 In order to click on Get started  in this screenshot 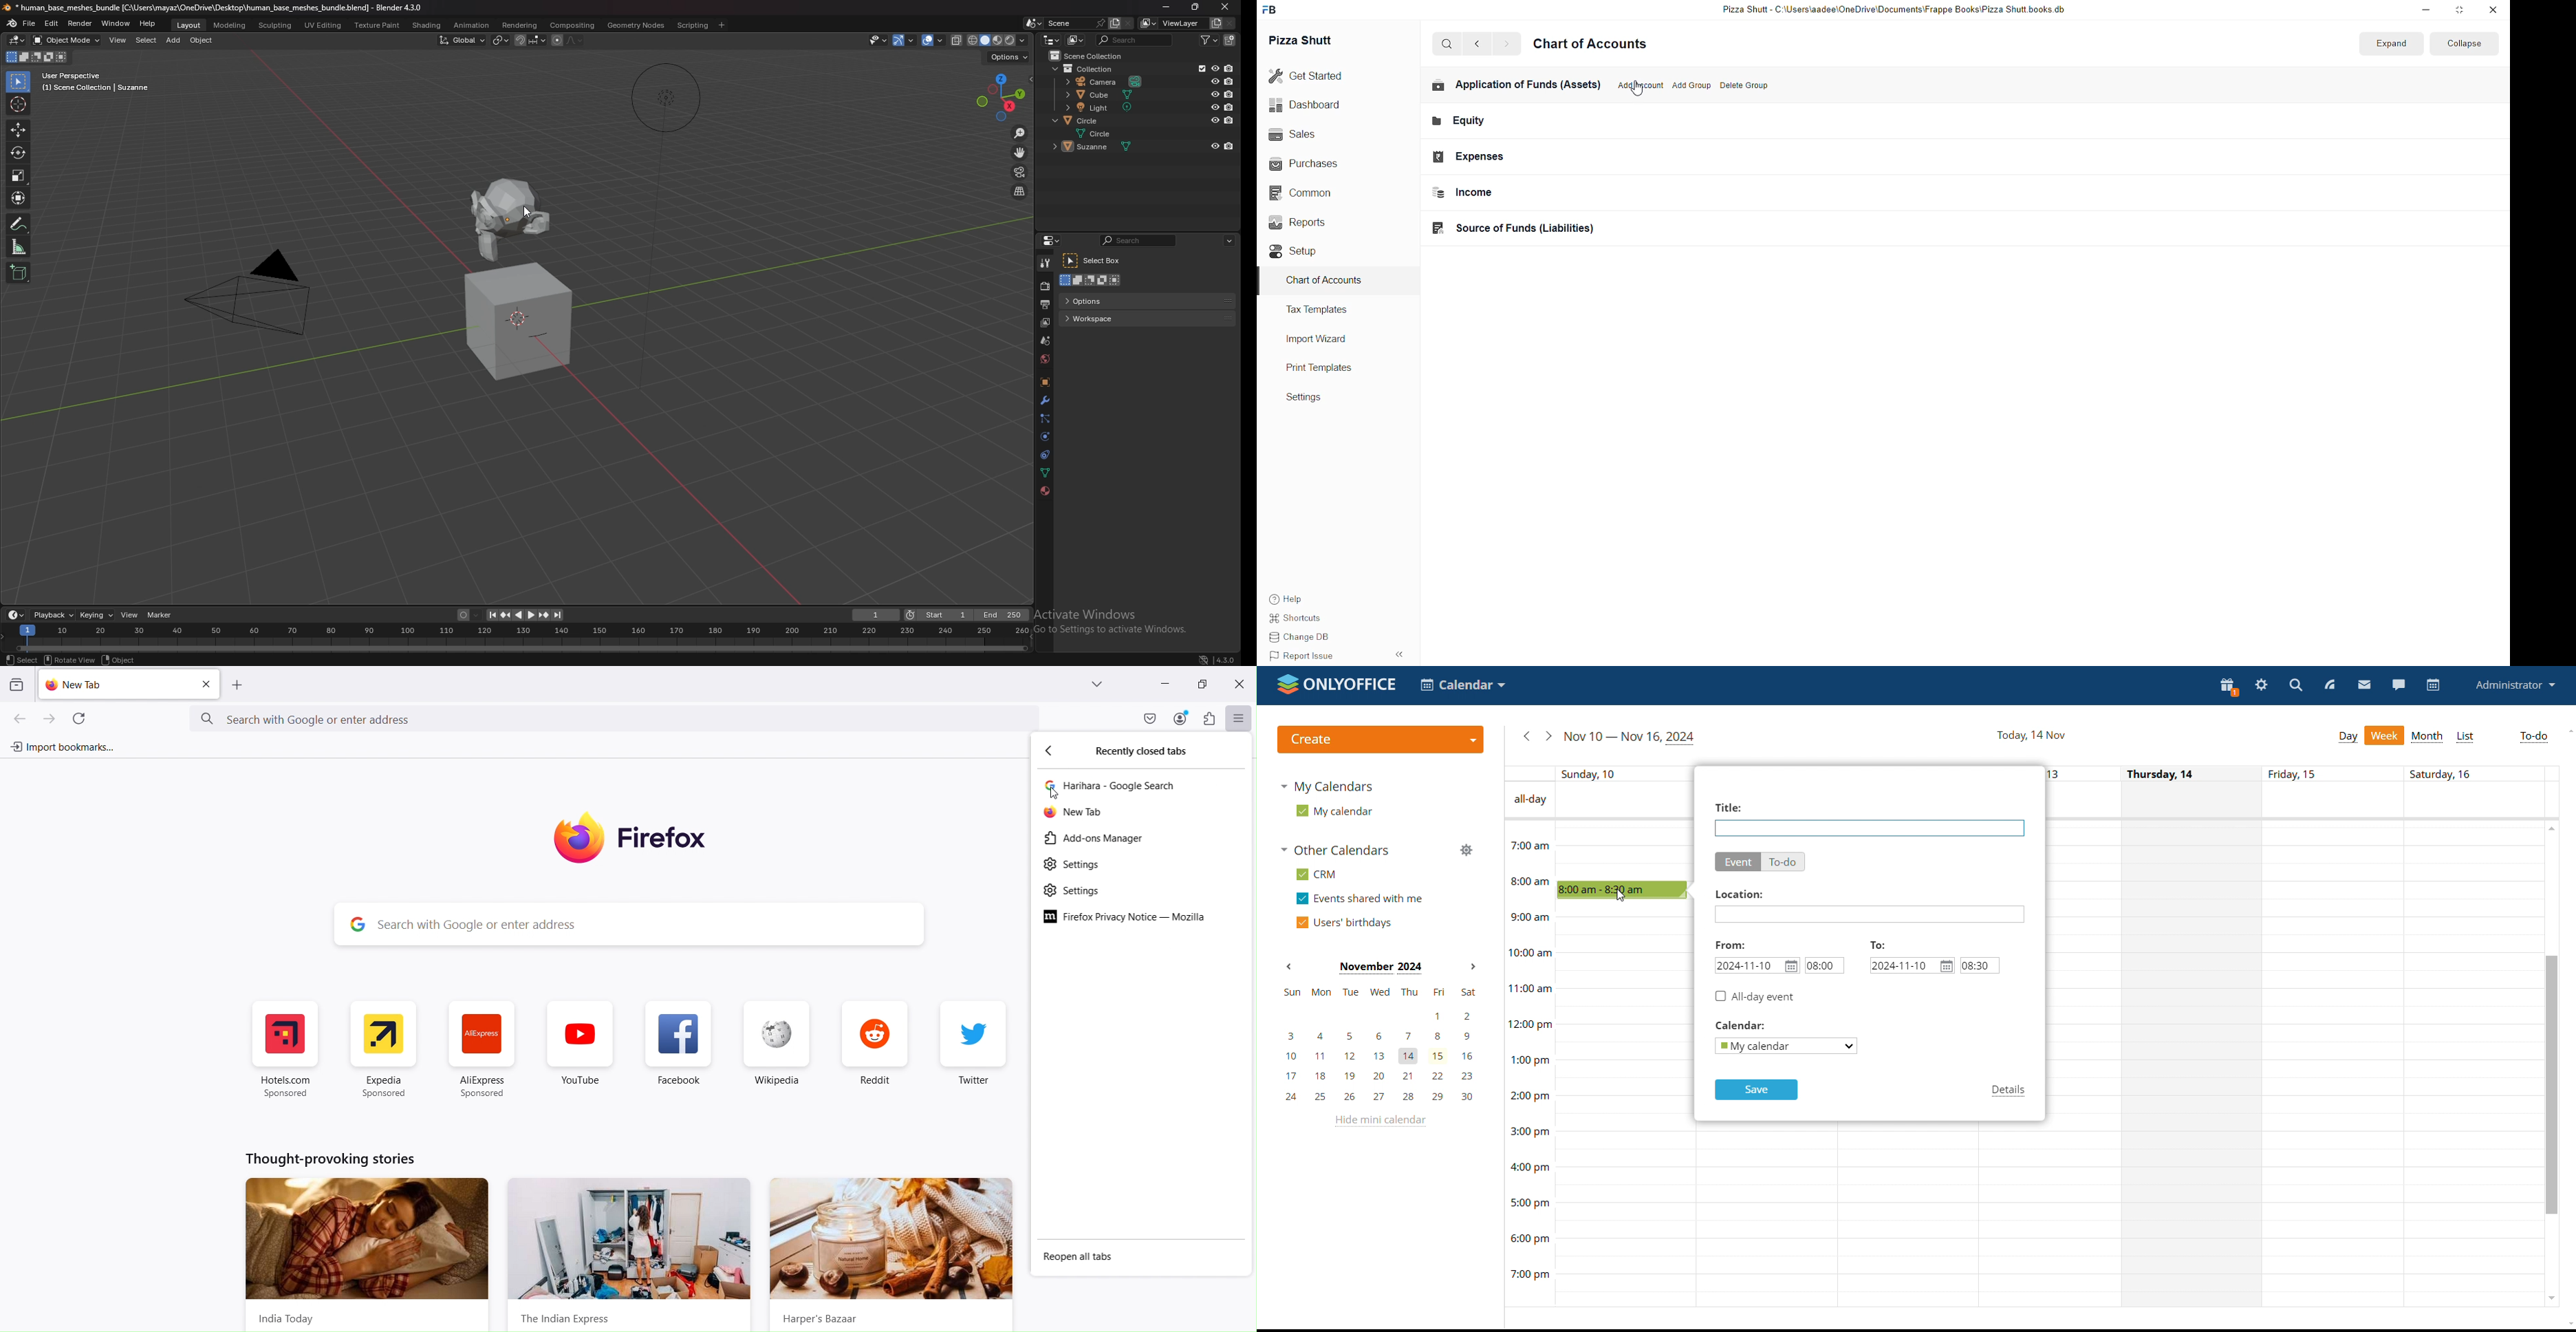, I will do `click(1313, 76)`.